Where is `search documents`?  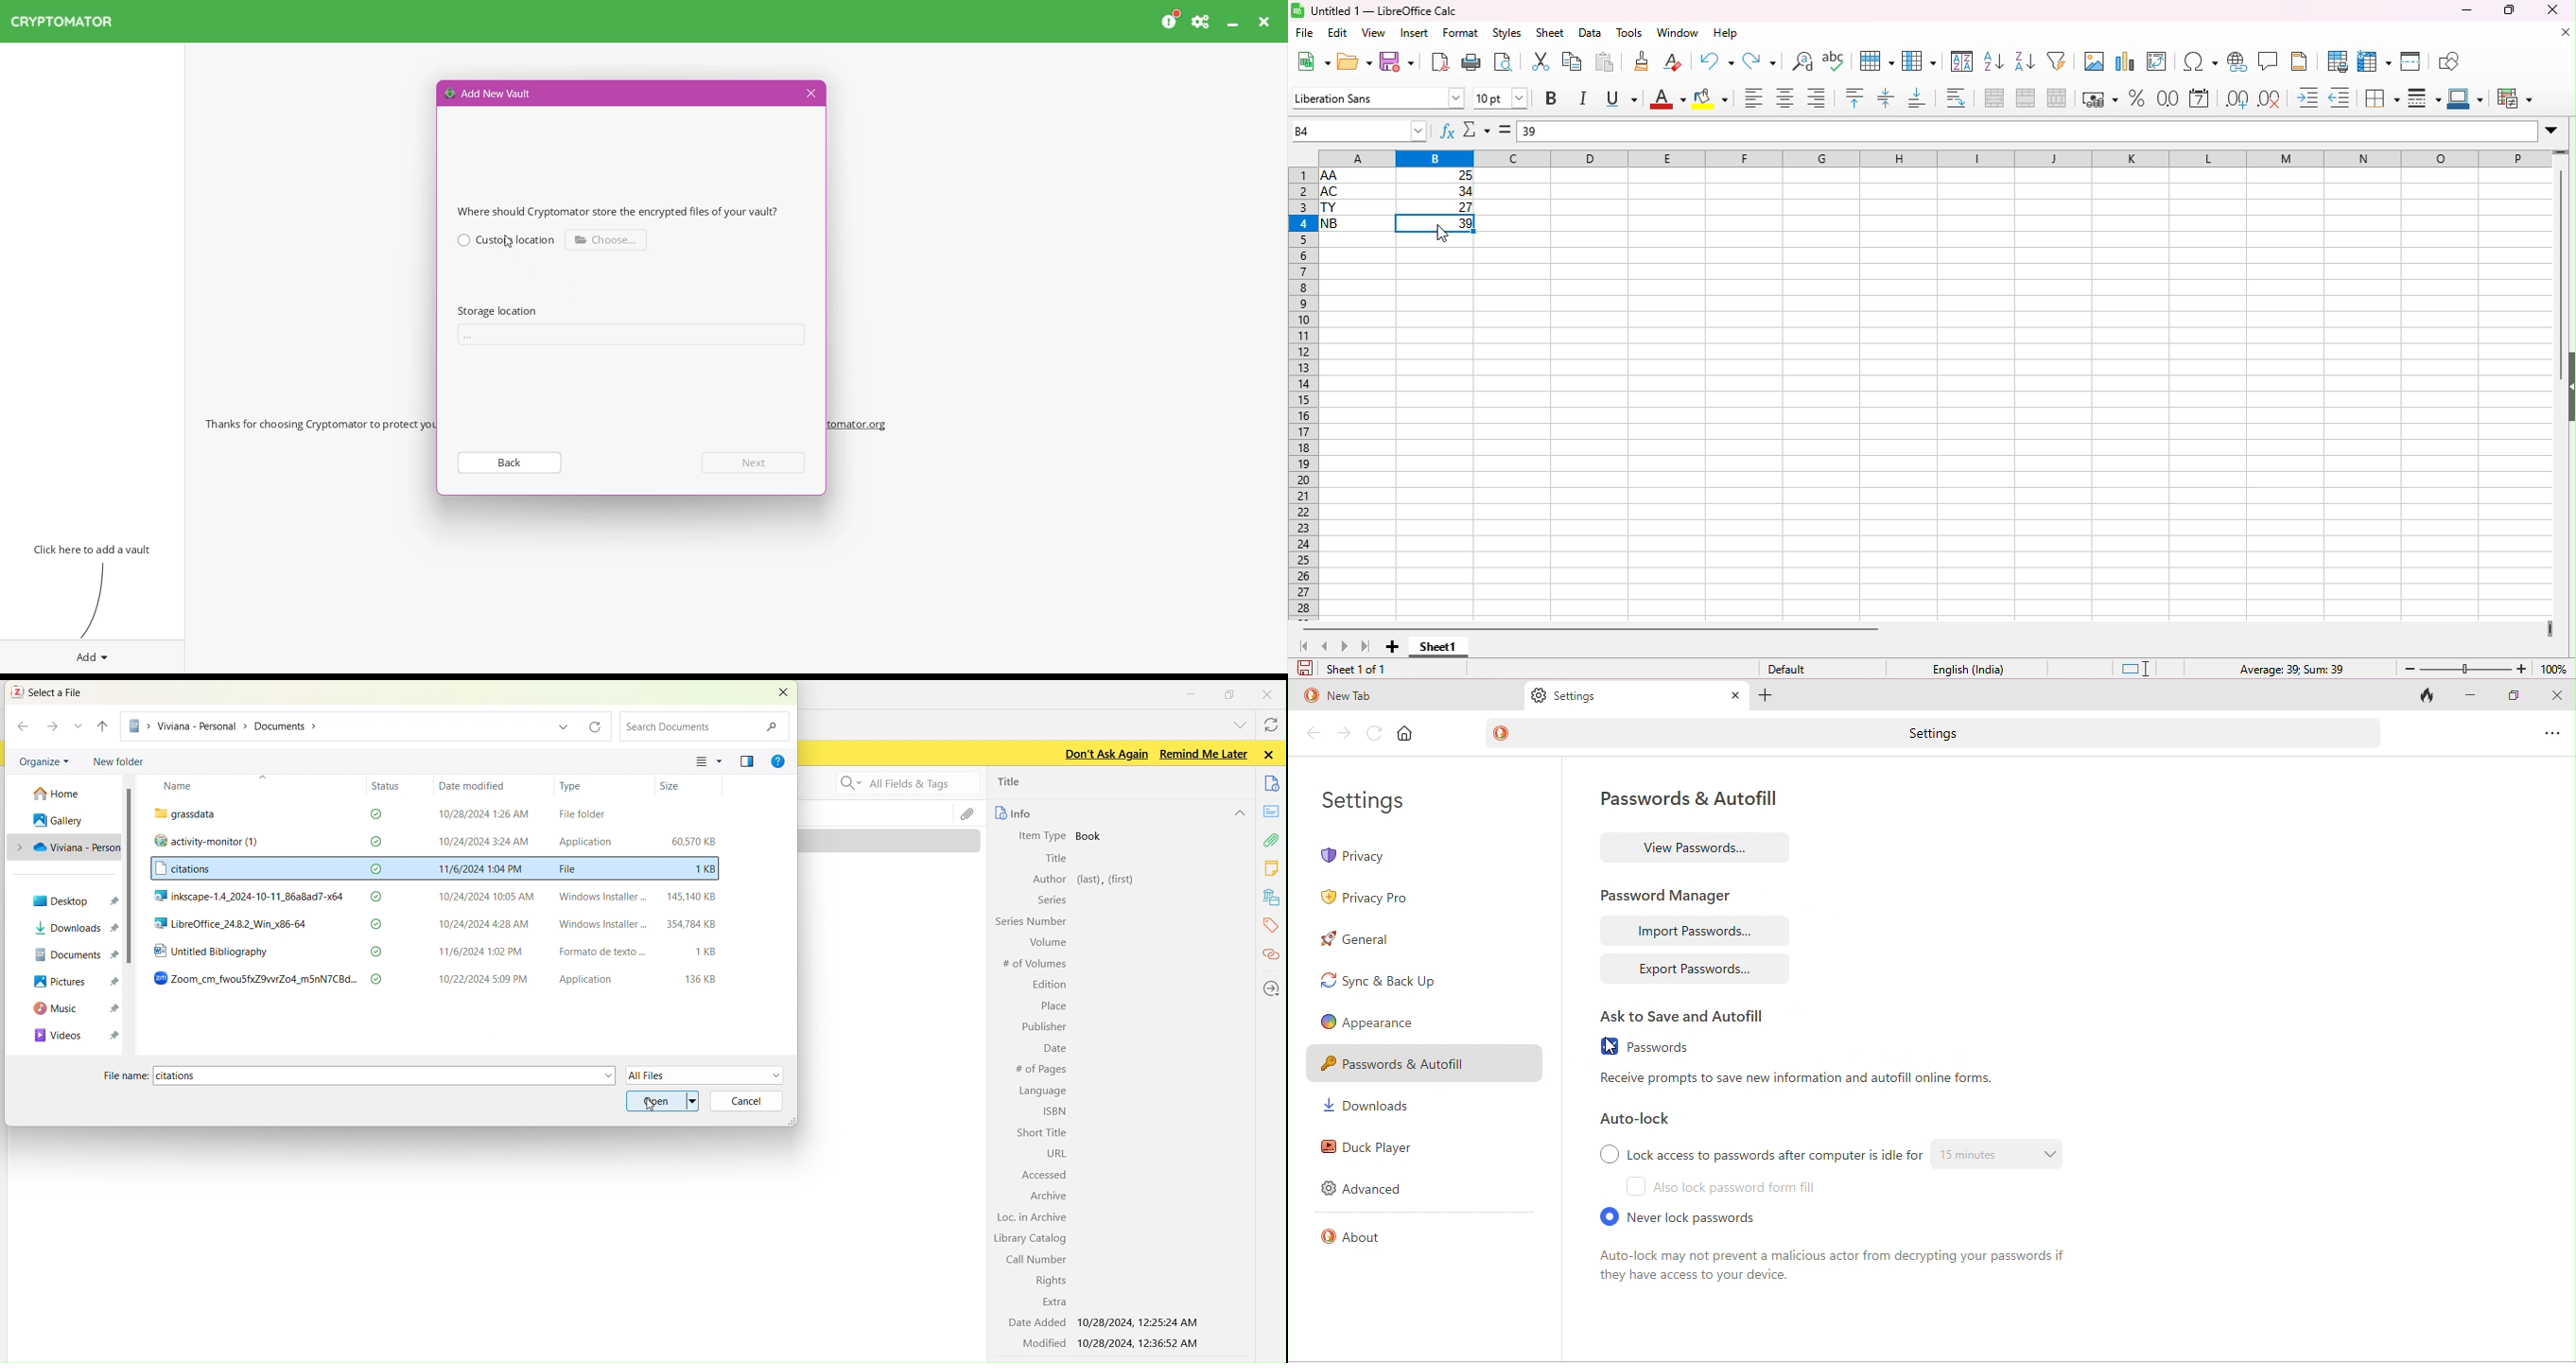 search documents is located at coordinates (704, 726).